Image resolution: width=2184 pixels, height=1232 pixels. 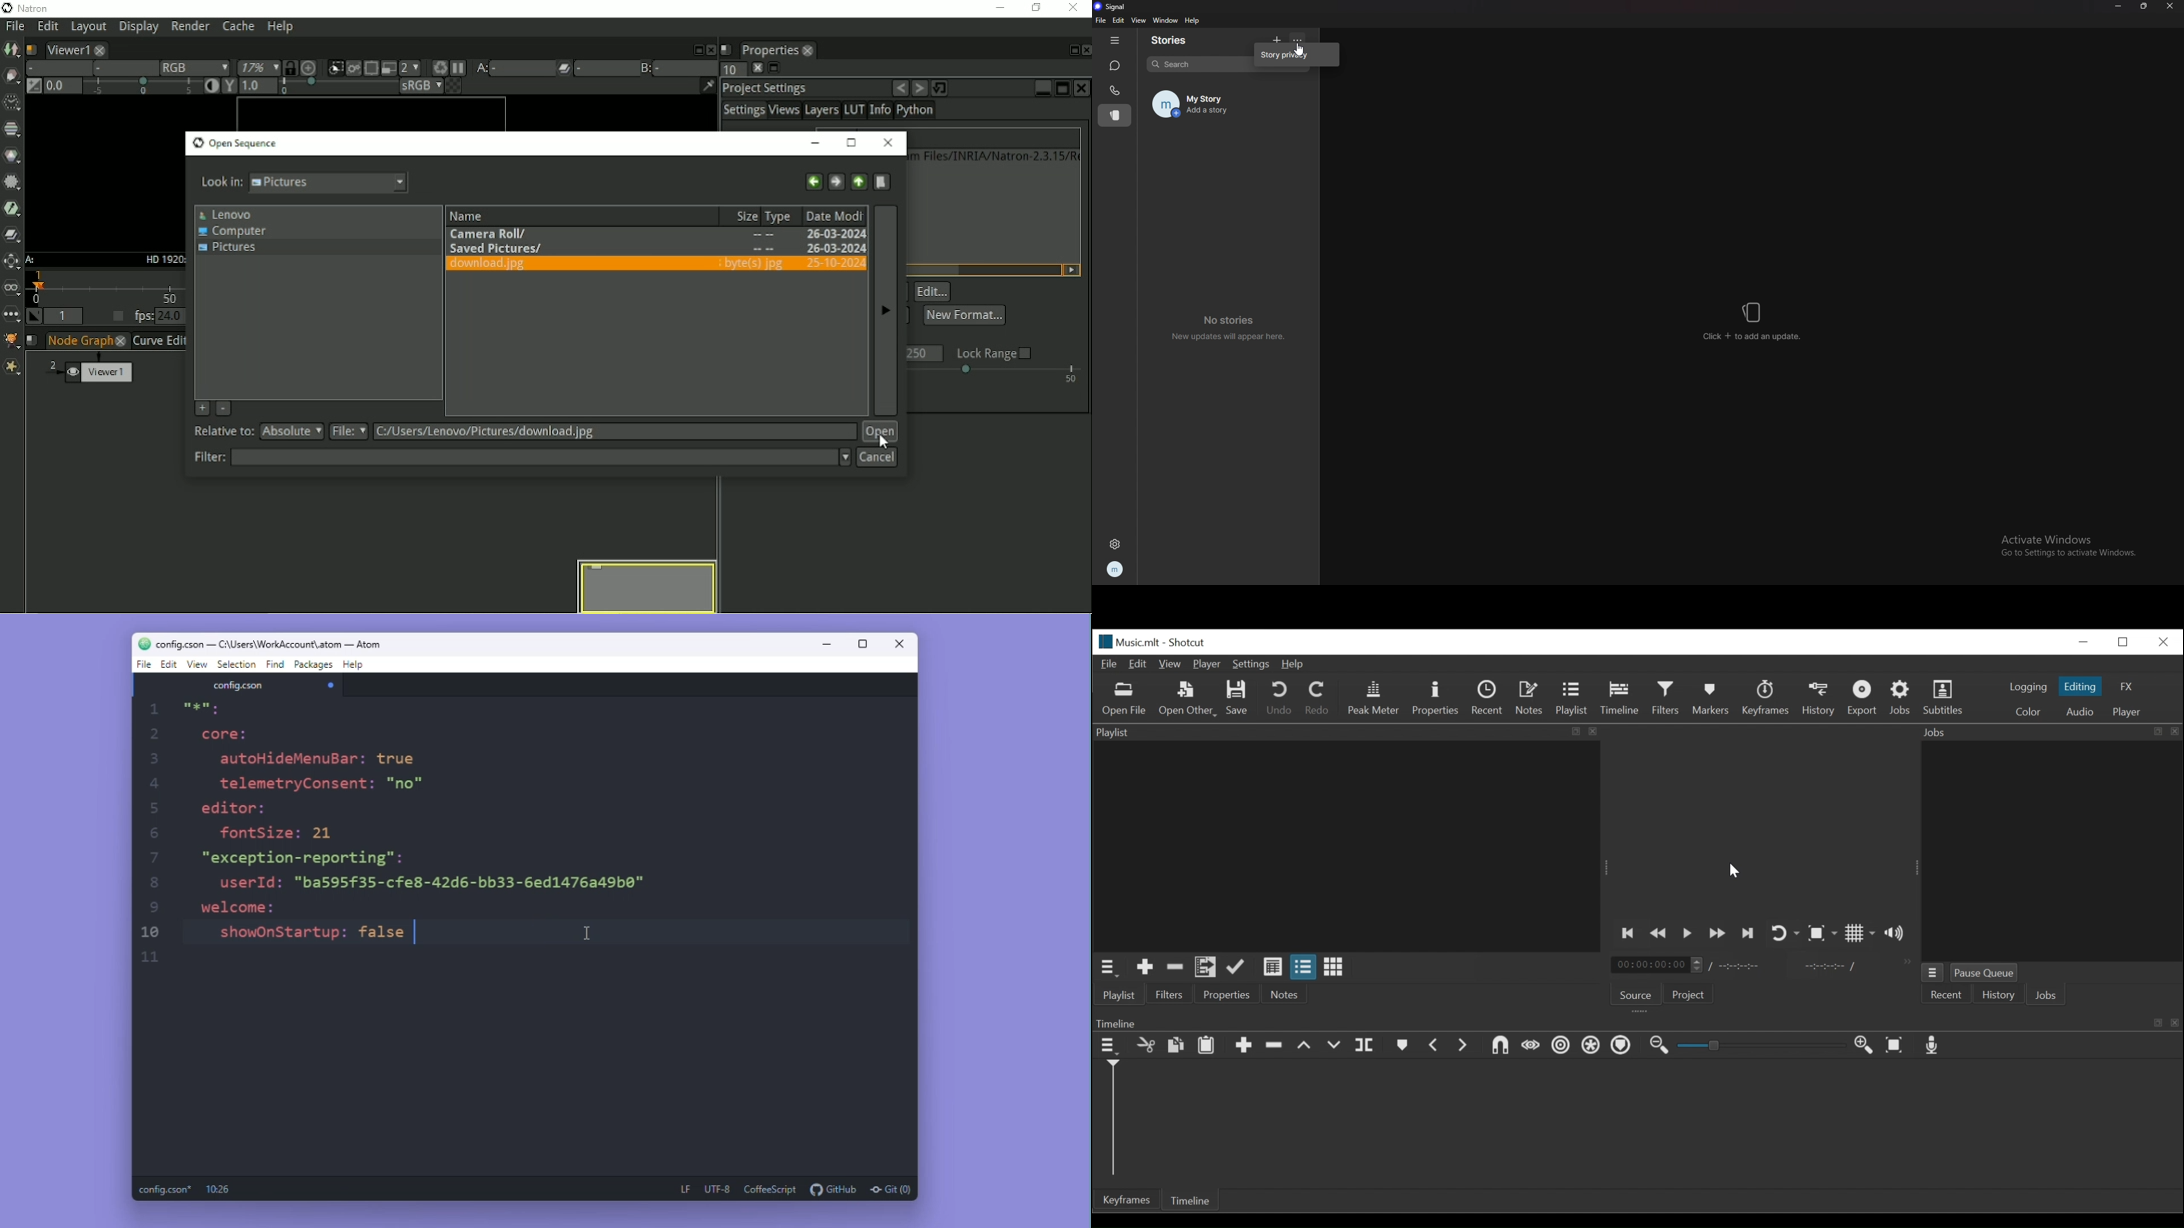 What do you see at coordinates (1464, 1044) in the screenshot?
I see `Next Marker` at bounding box center [1464, 1044].